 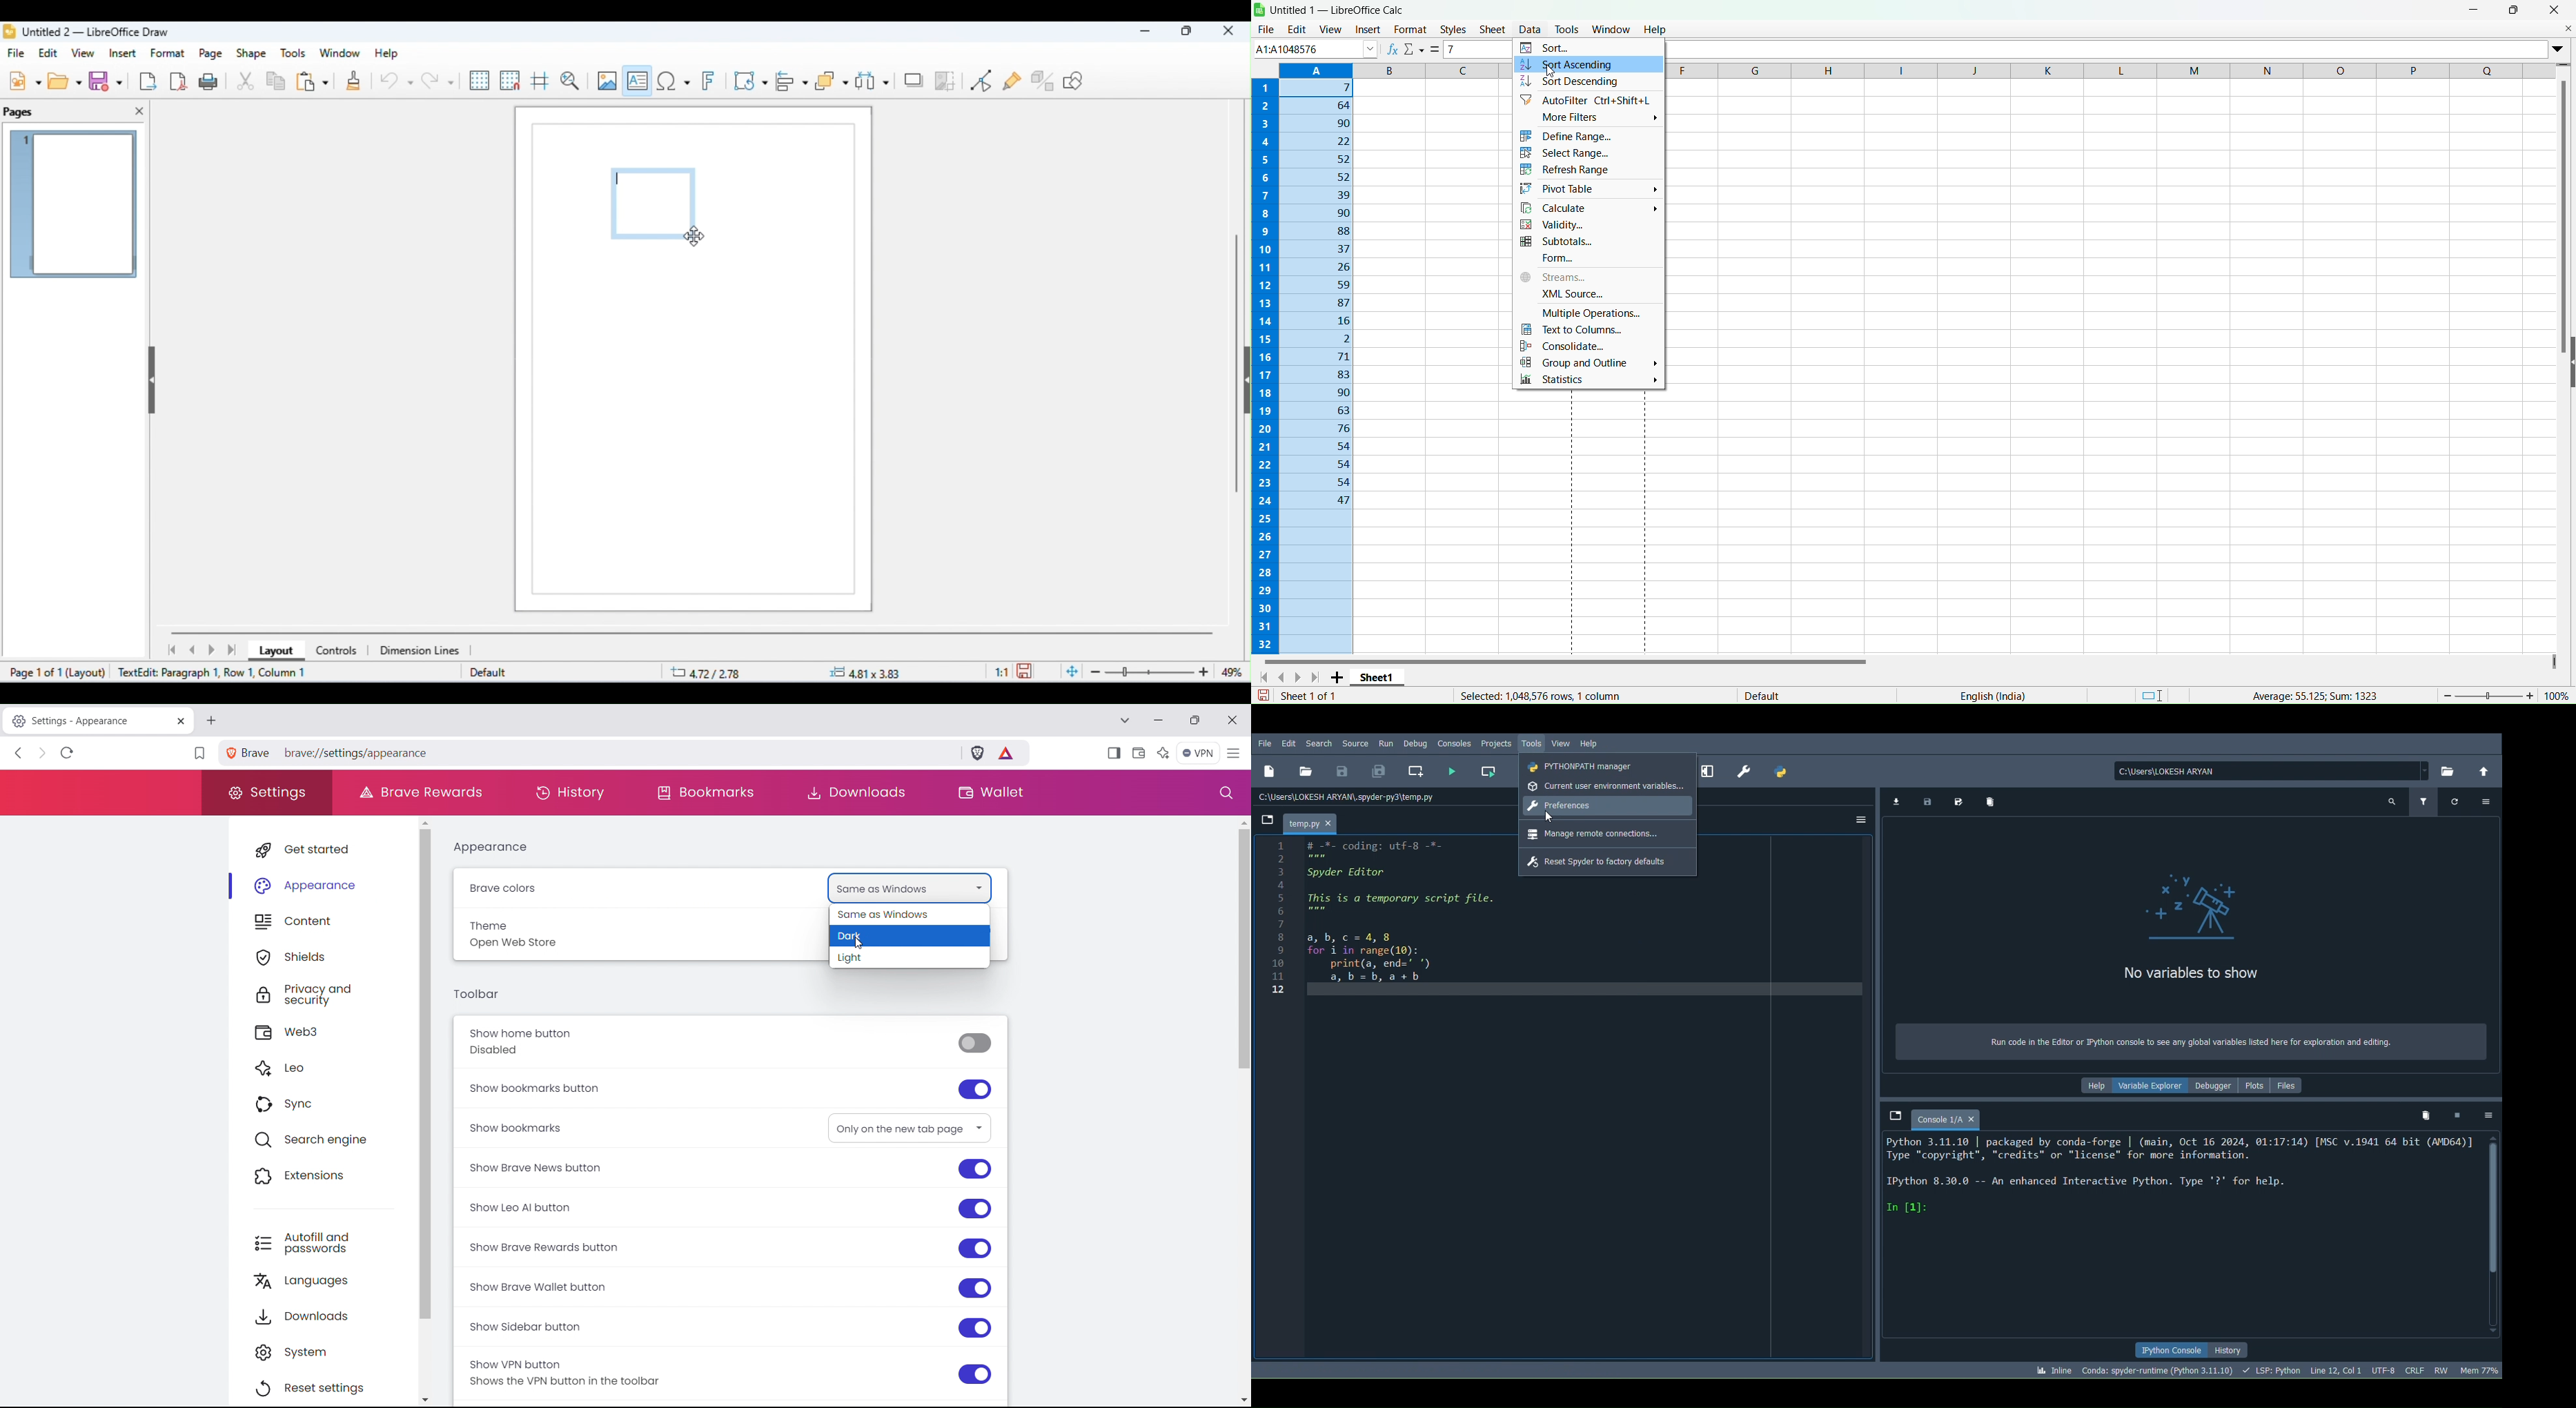 What do you see at coordinates (946, 80) in the screenshot?
I see `crop` at bounding box center [946, 80].